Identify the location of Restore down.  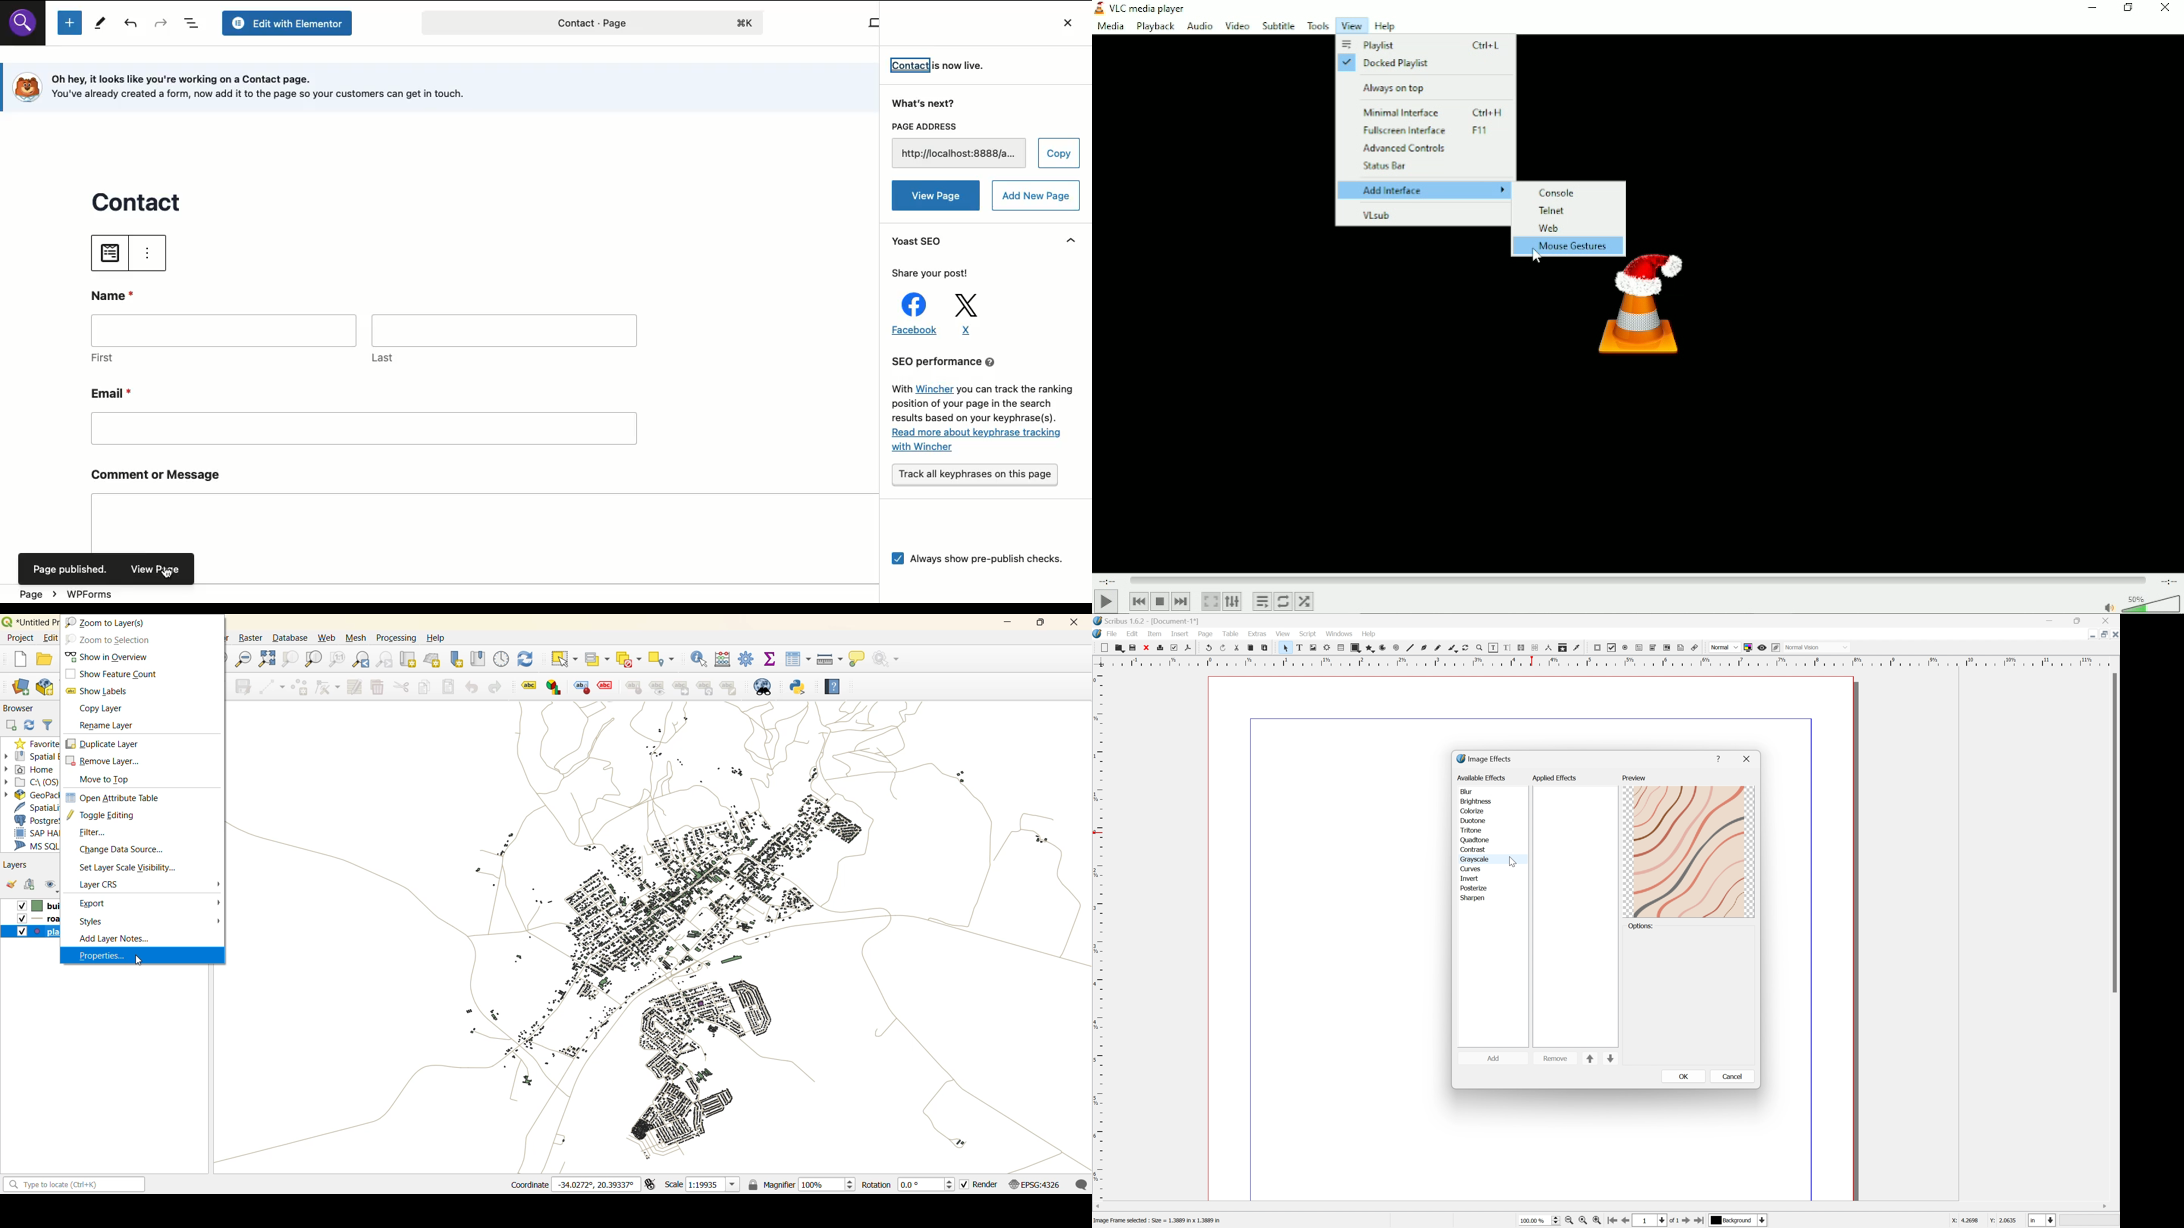
(2101, 635).